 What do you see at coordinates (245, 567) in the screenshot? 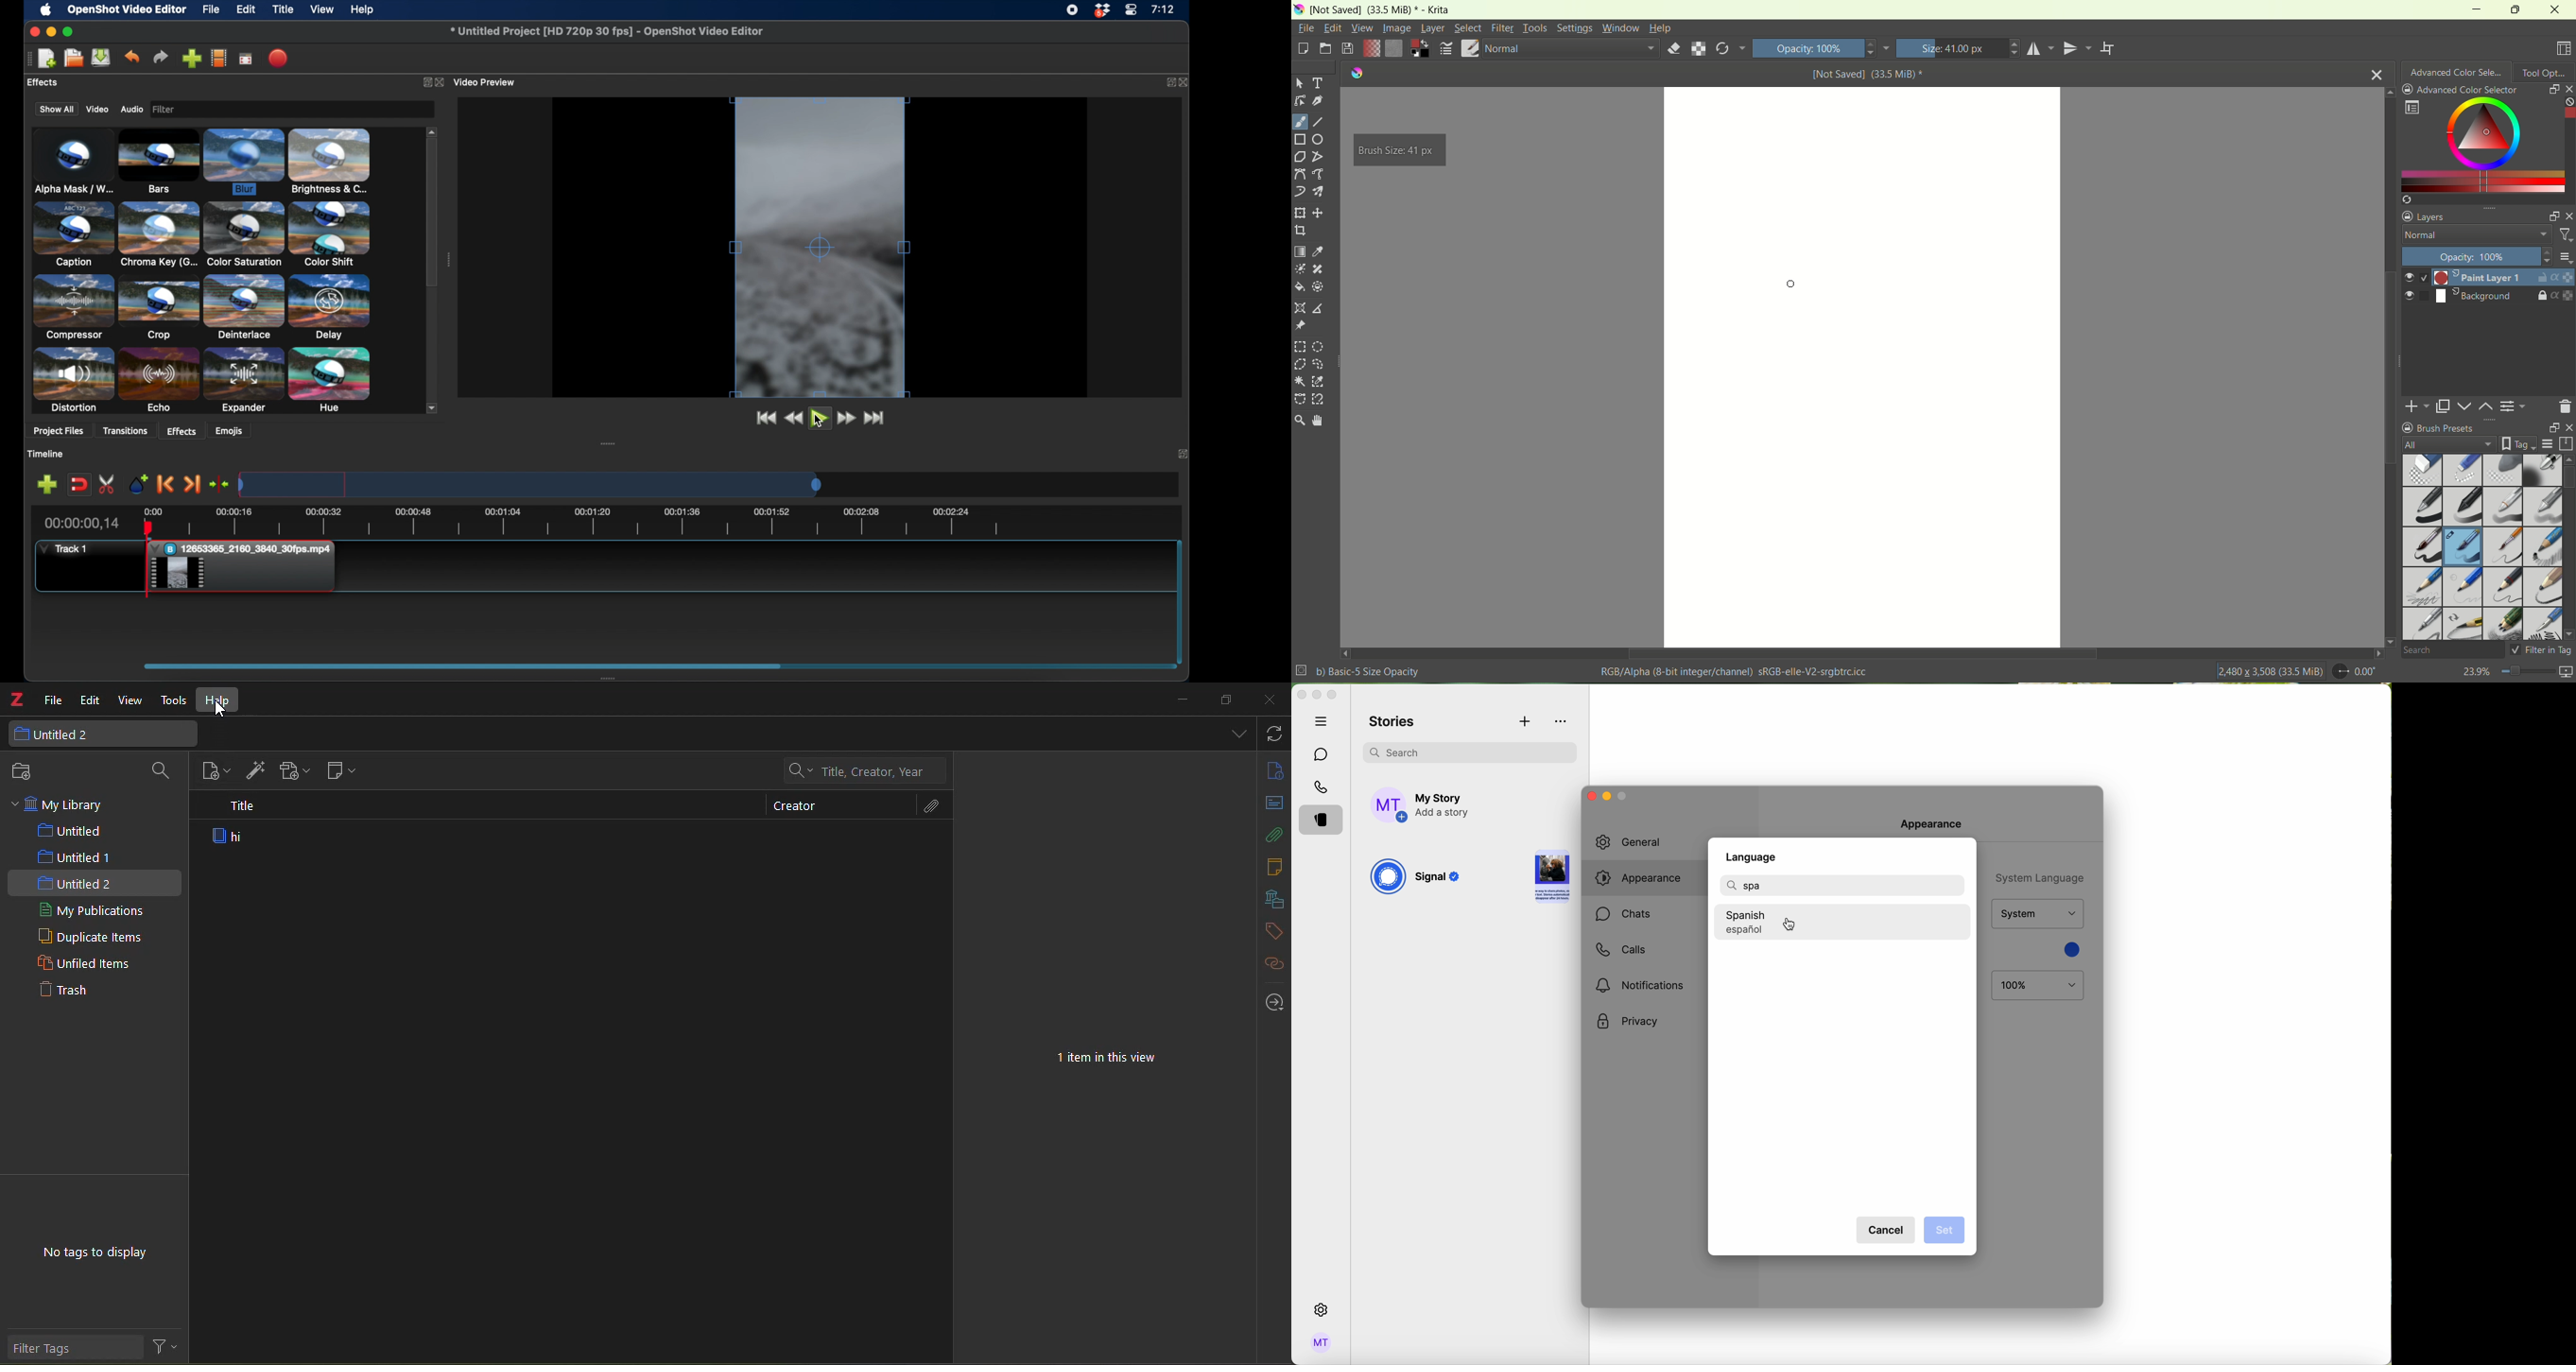
I see `File added to timeline` at bounding box center [245, 567].